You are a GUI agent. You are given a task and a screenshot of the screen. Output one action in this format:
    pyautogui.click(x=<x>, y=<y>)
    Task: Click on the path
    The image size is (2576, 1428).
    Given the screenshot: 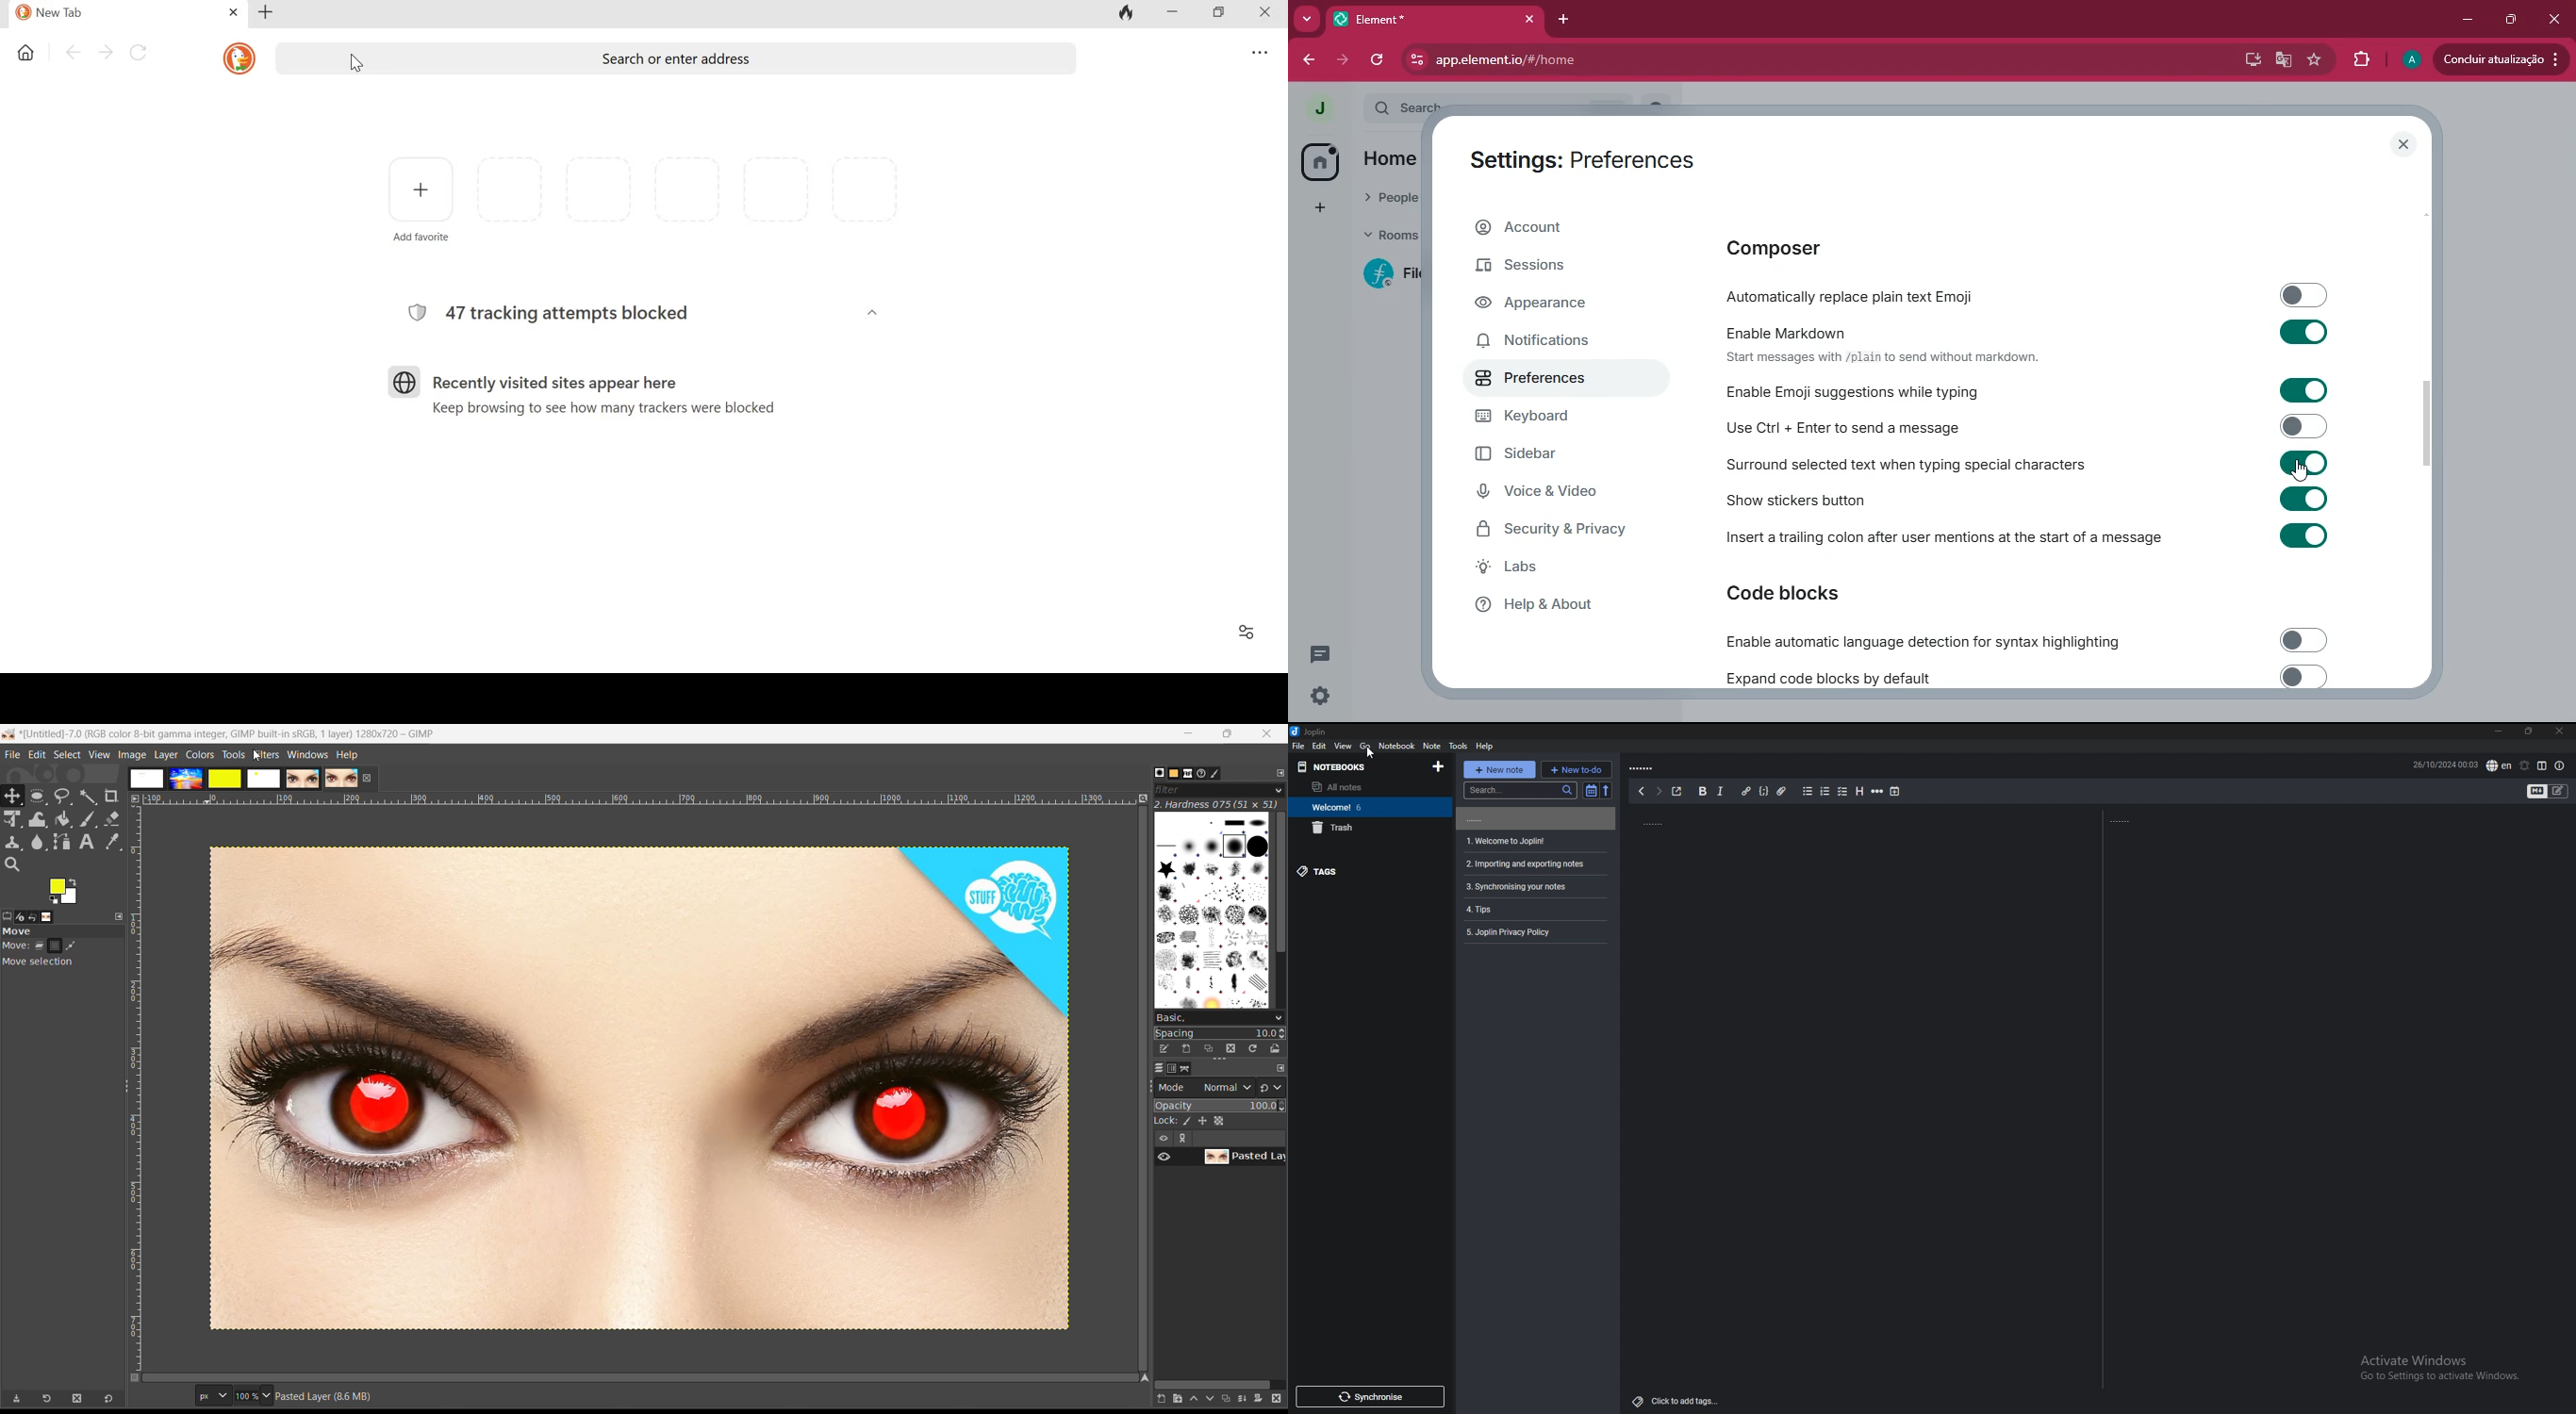 What is the action you would take?
    pyautogui.click(x=1191, y=1070)
    